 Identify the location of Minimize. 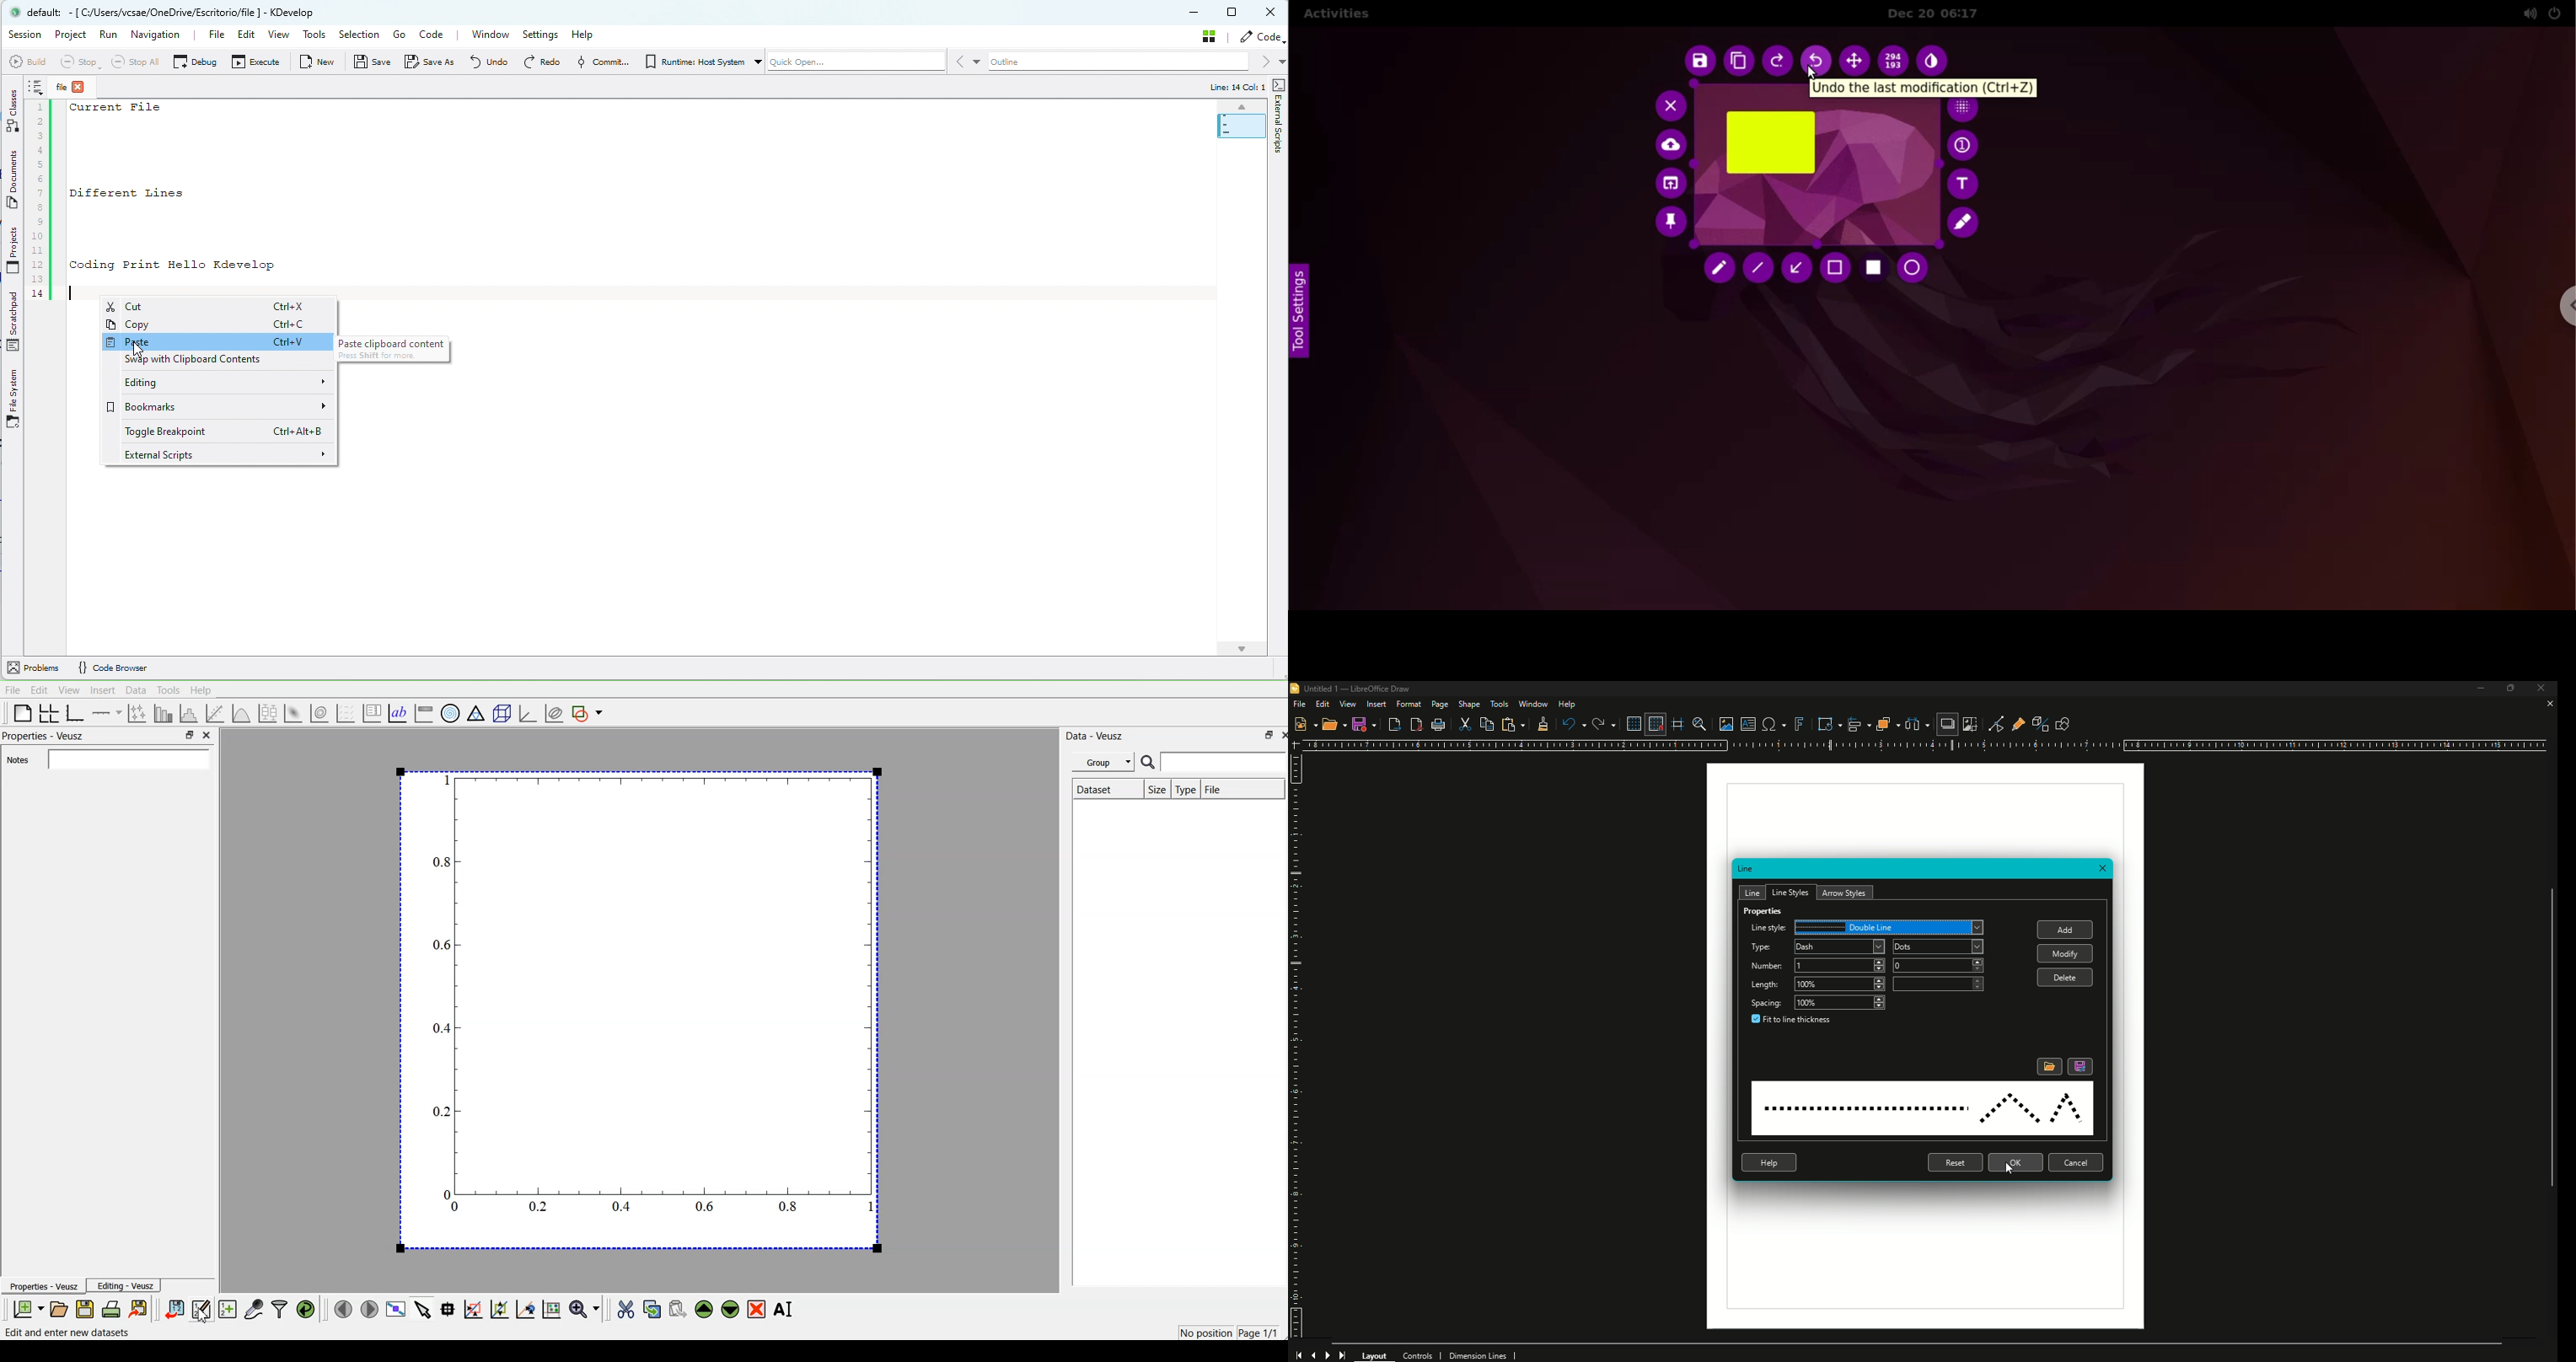
(2474, 690).